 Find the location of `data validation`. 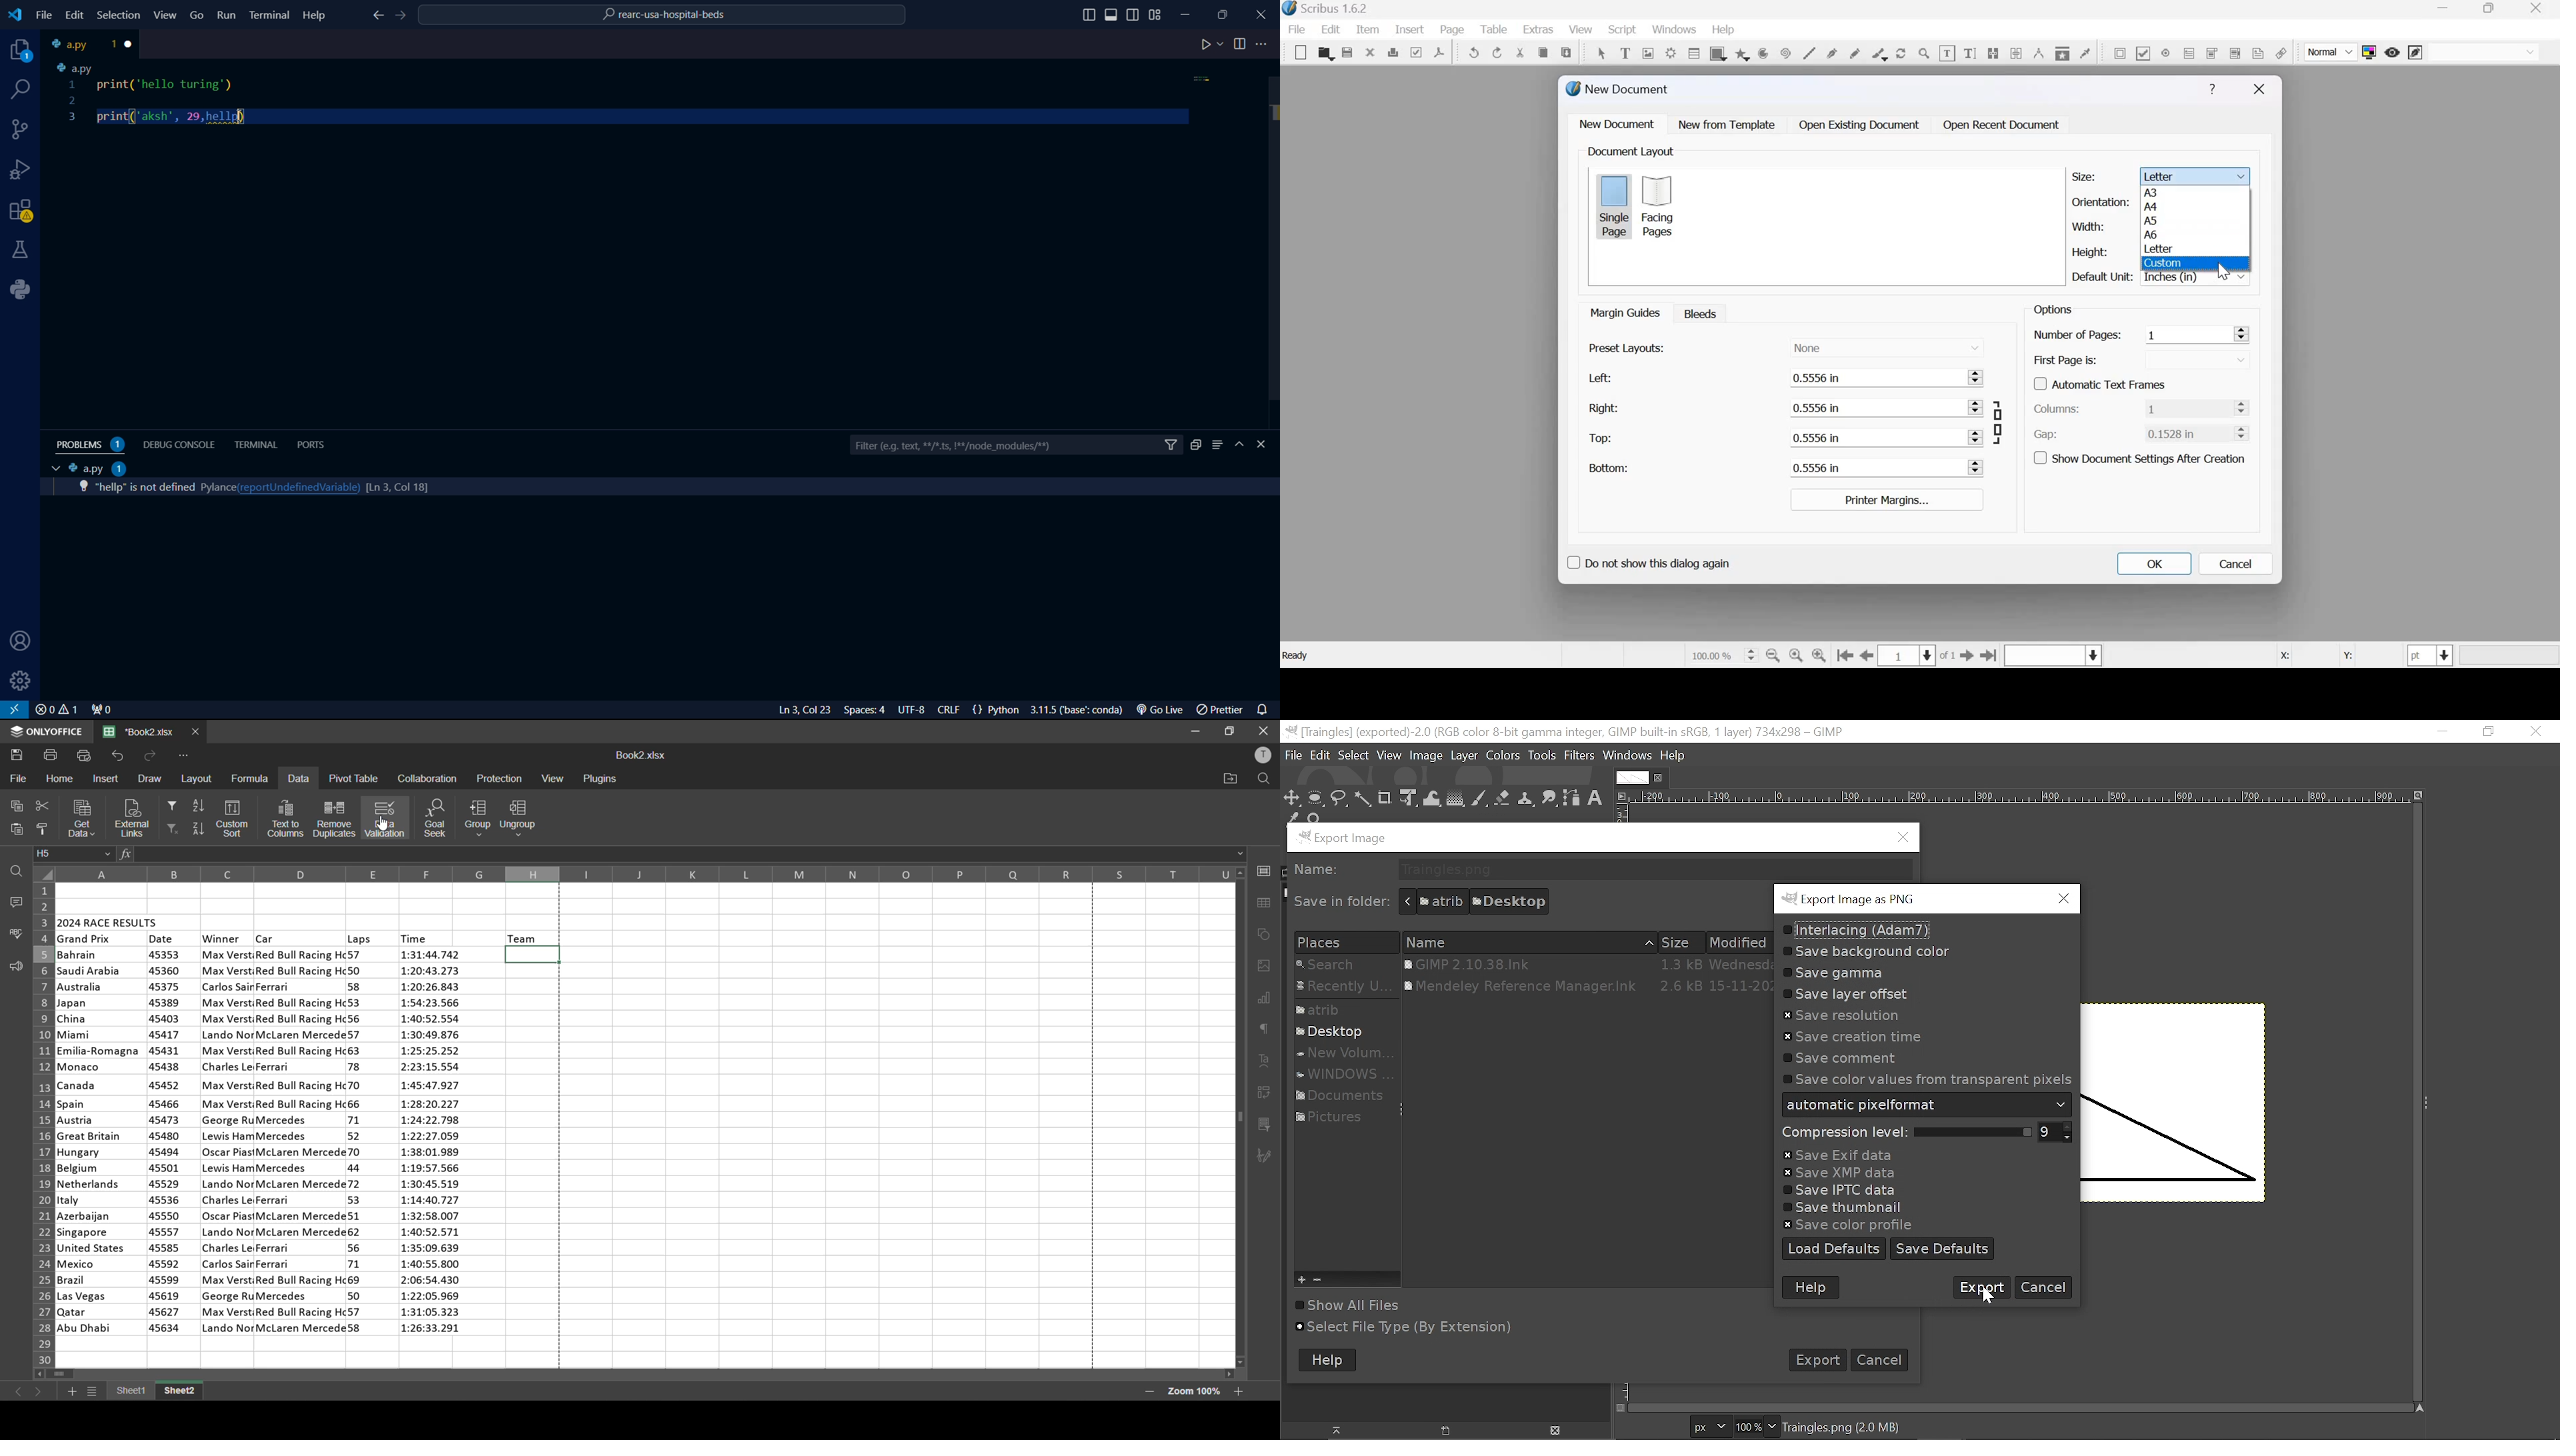

data validation is located at coordinates (387, 818).